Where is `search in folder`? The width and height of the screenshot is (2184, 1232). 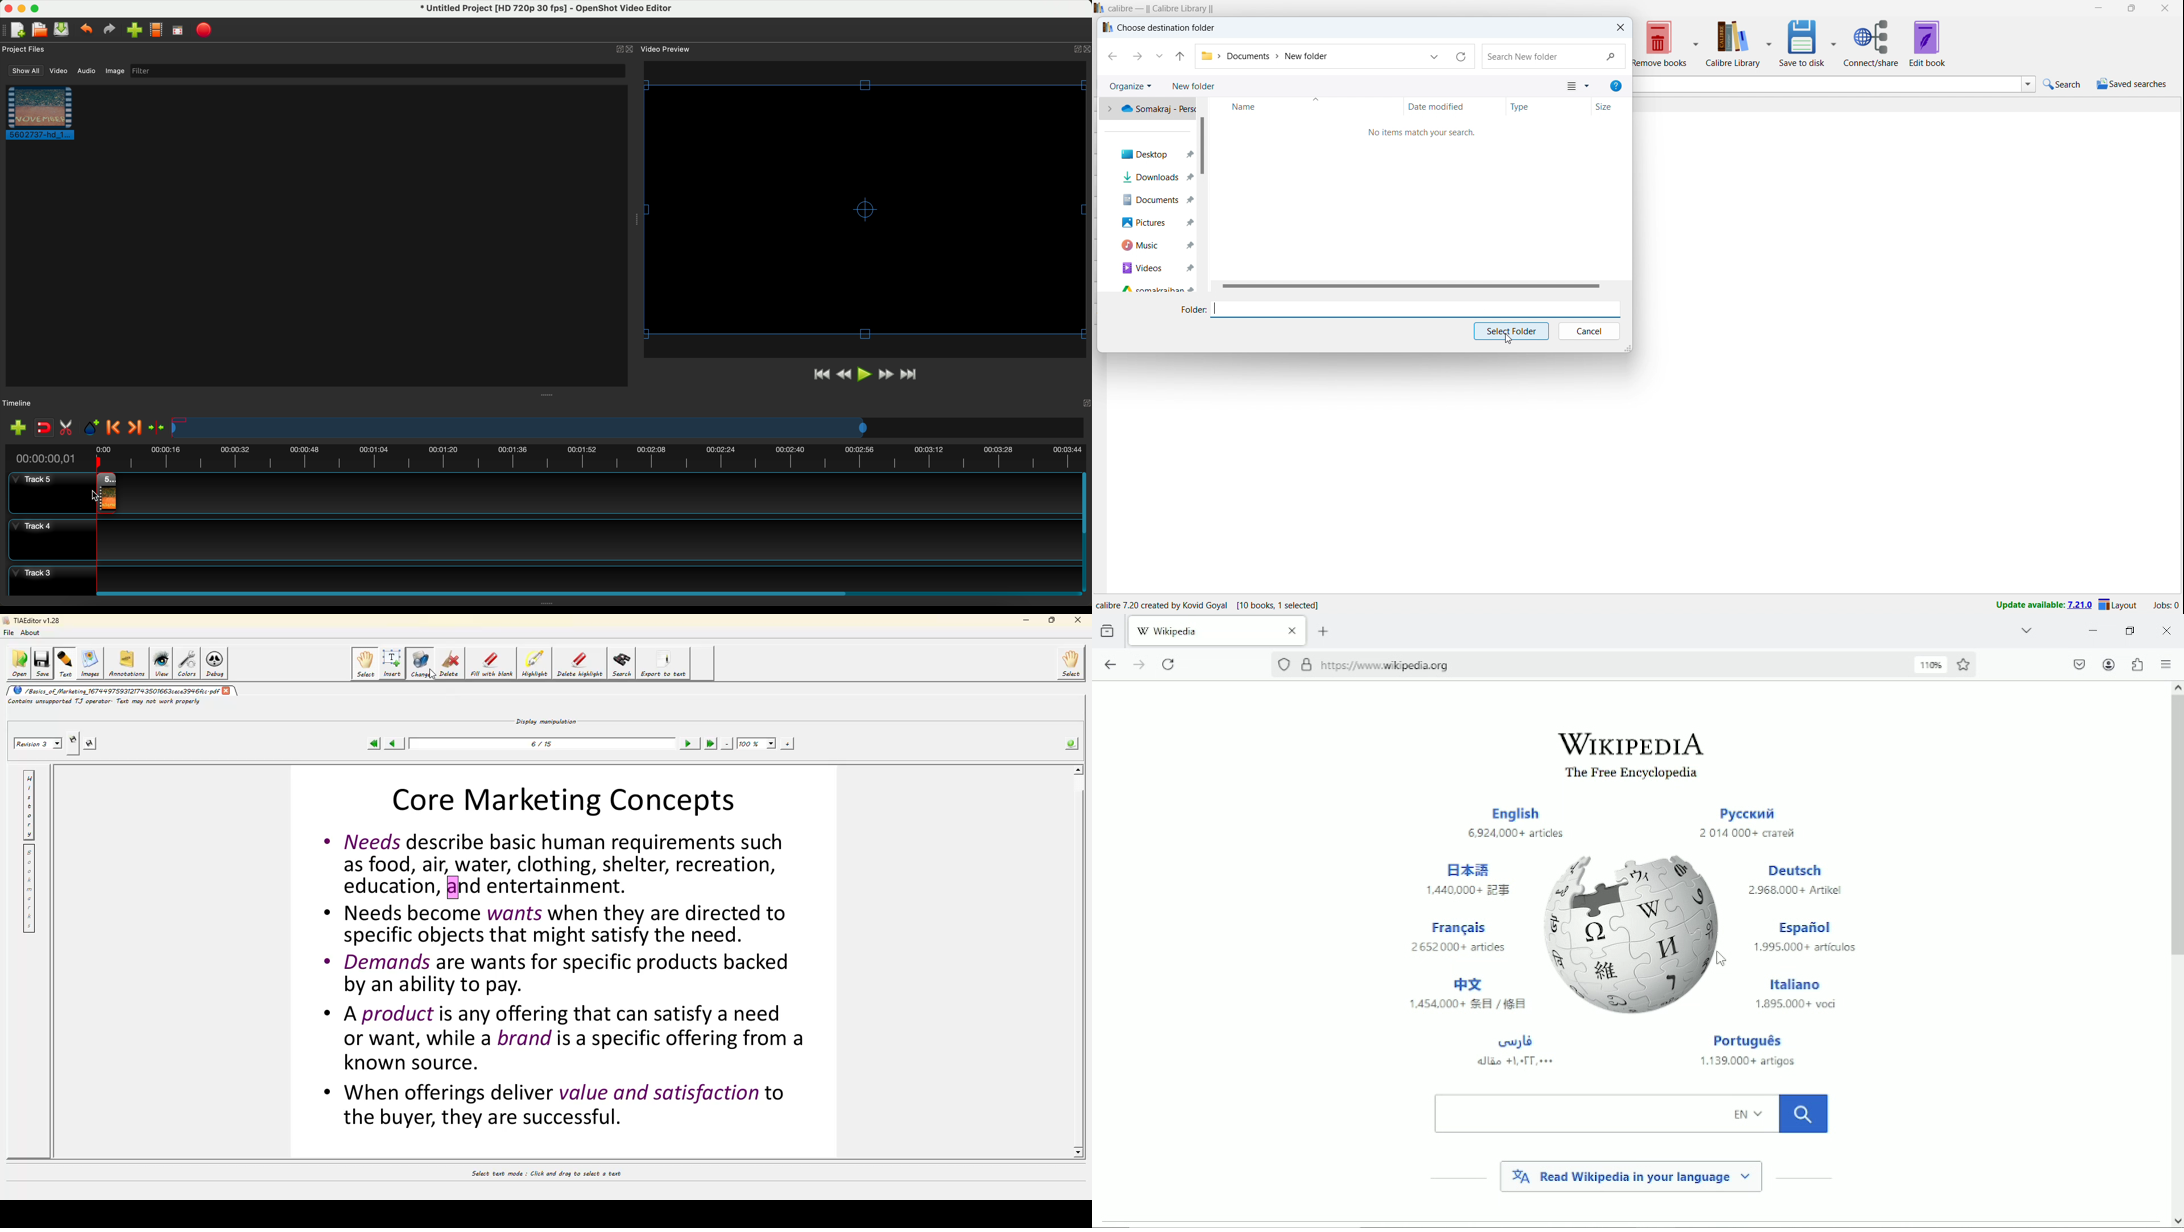
search in folder is located at coordinates (1554, 56).